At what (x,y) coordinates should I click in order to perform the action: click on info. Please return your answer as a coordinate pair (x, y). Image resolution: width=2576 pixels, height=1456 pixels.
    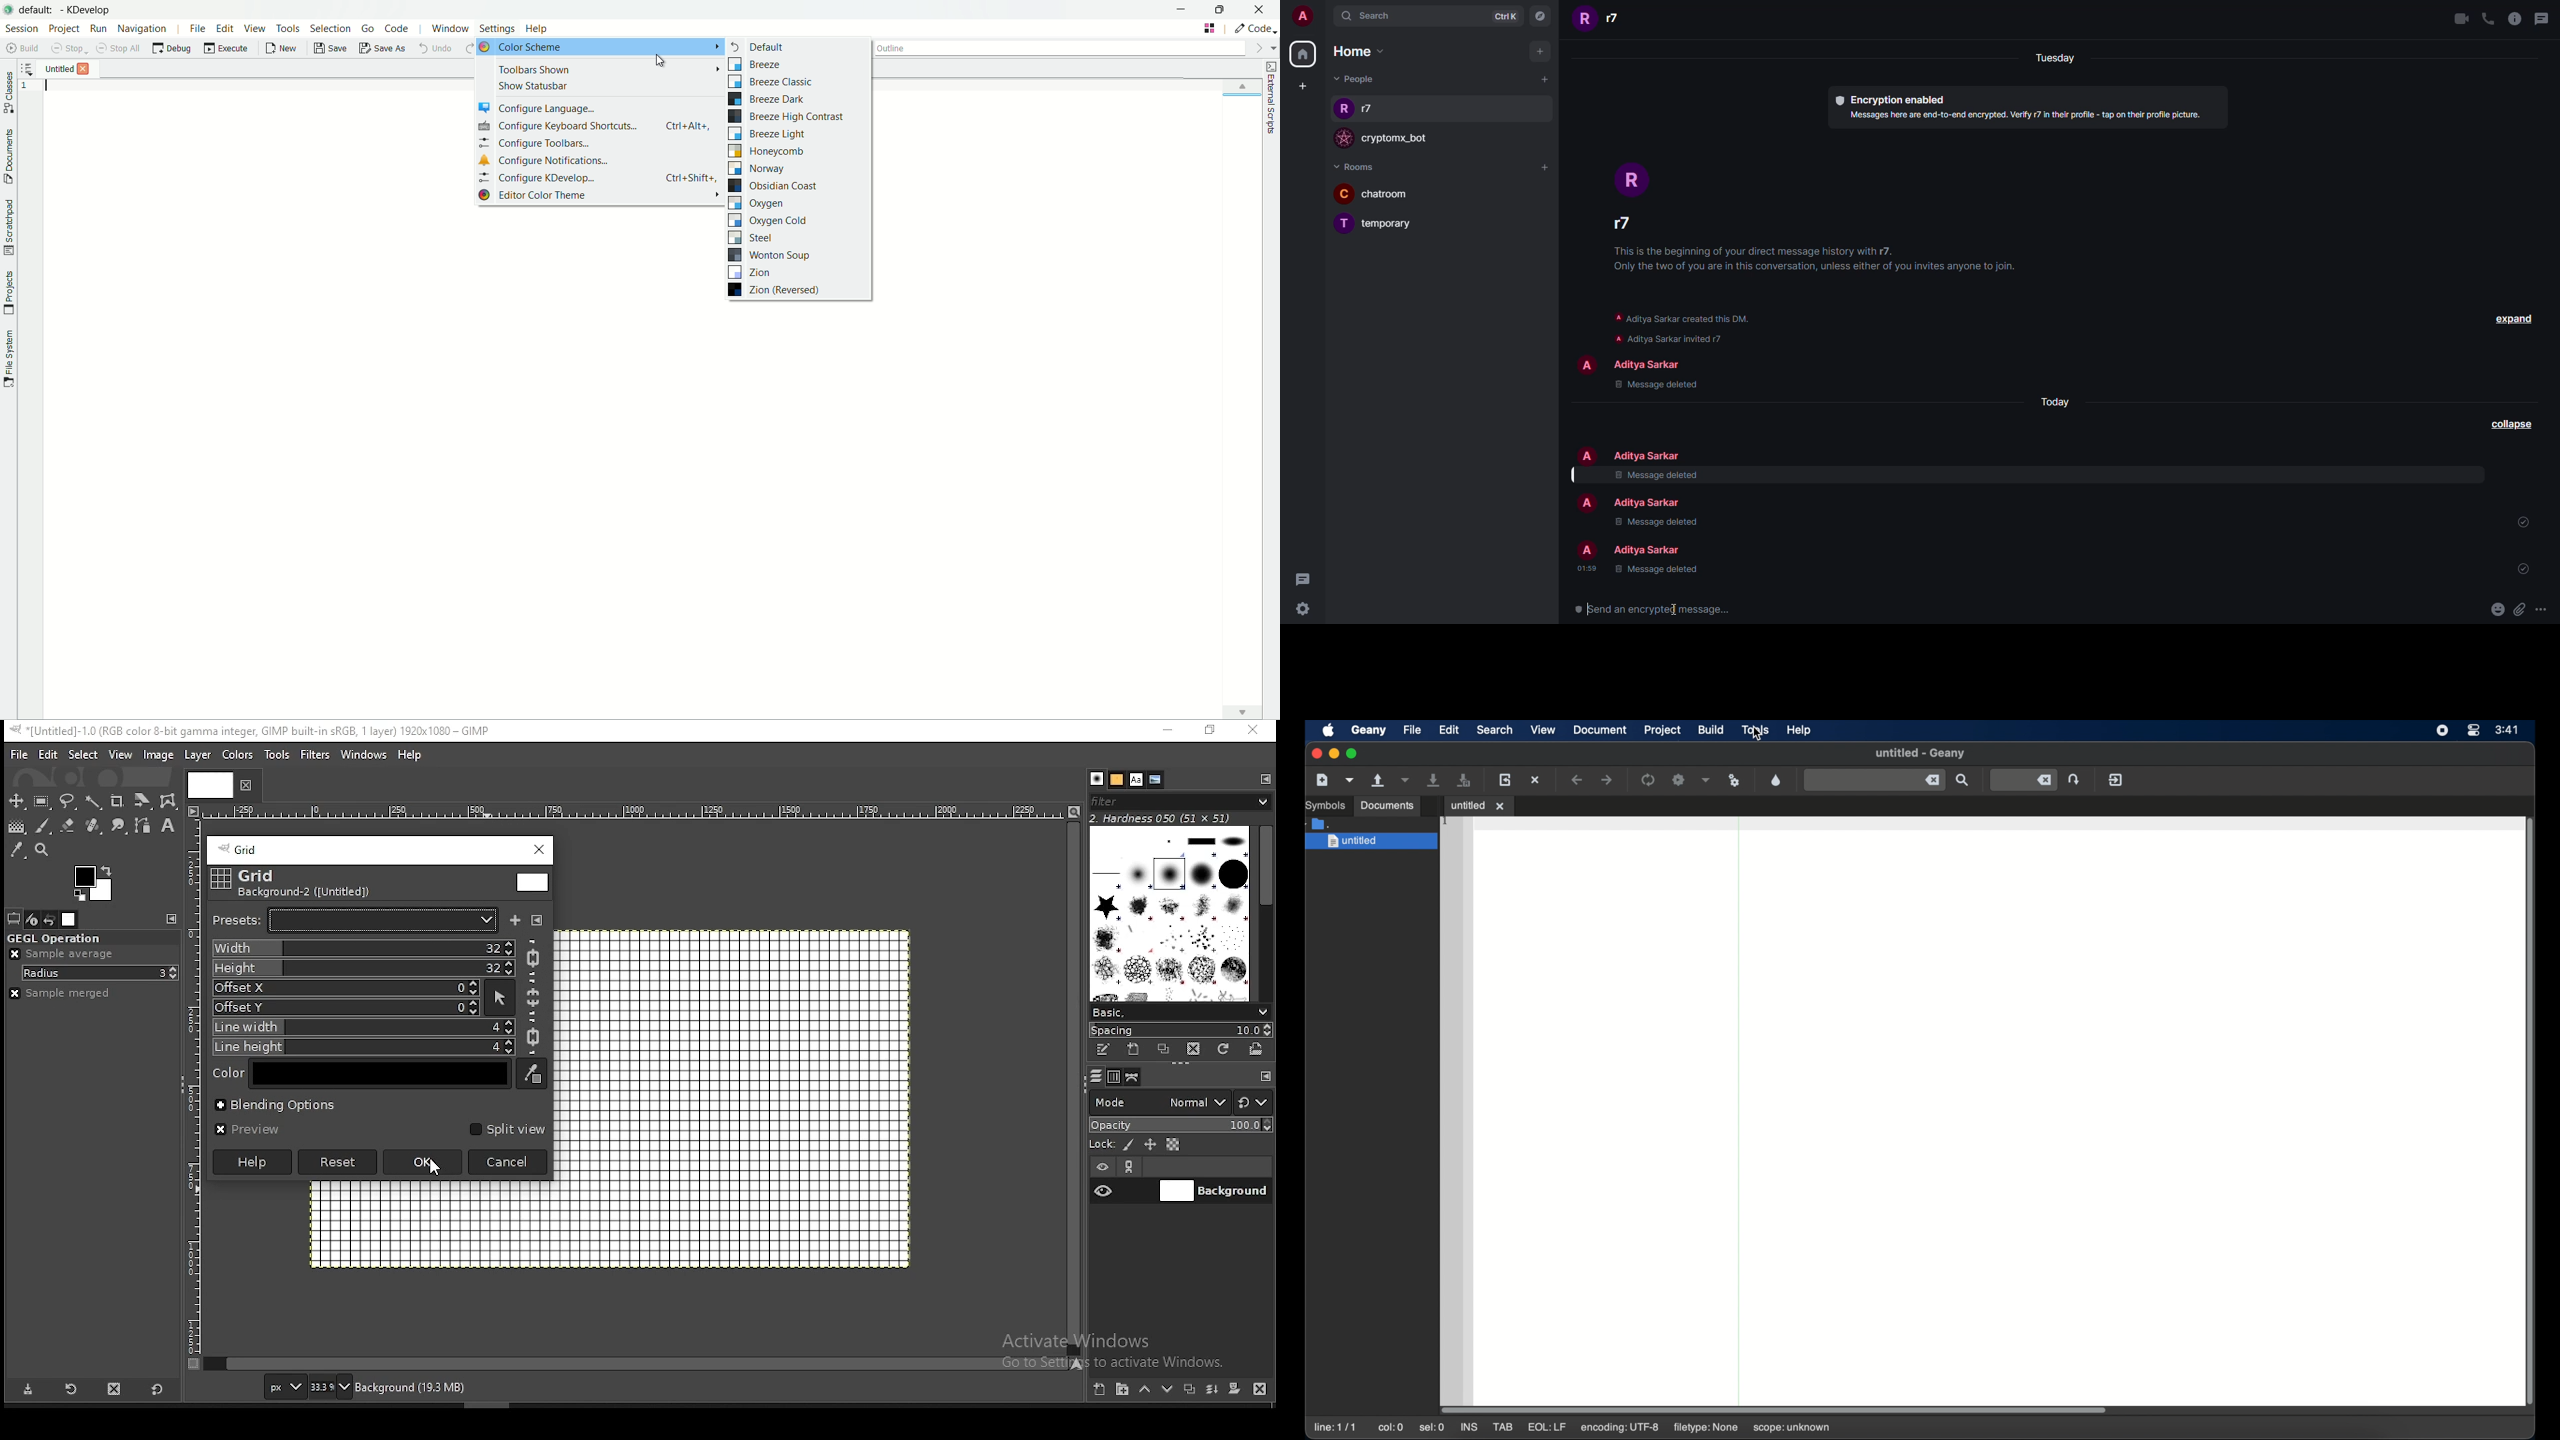
    Looking at the image, I should click on (2026, 115).